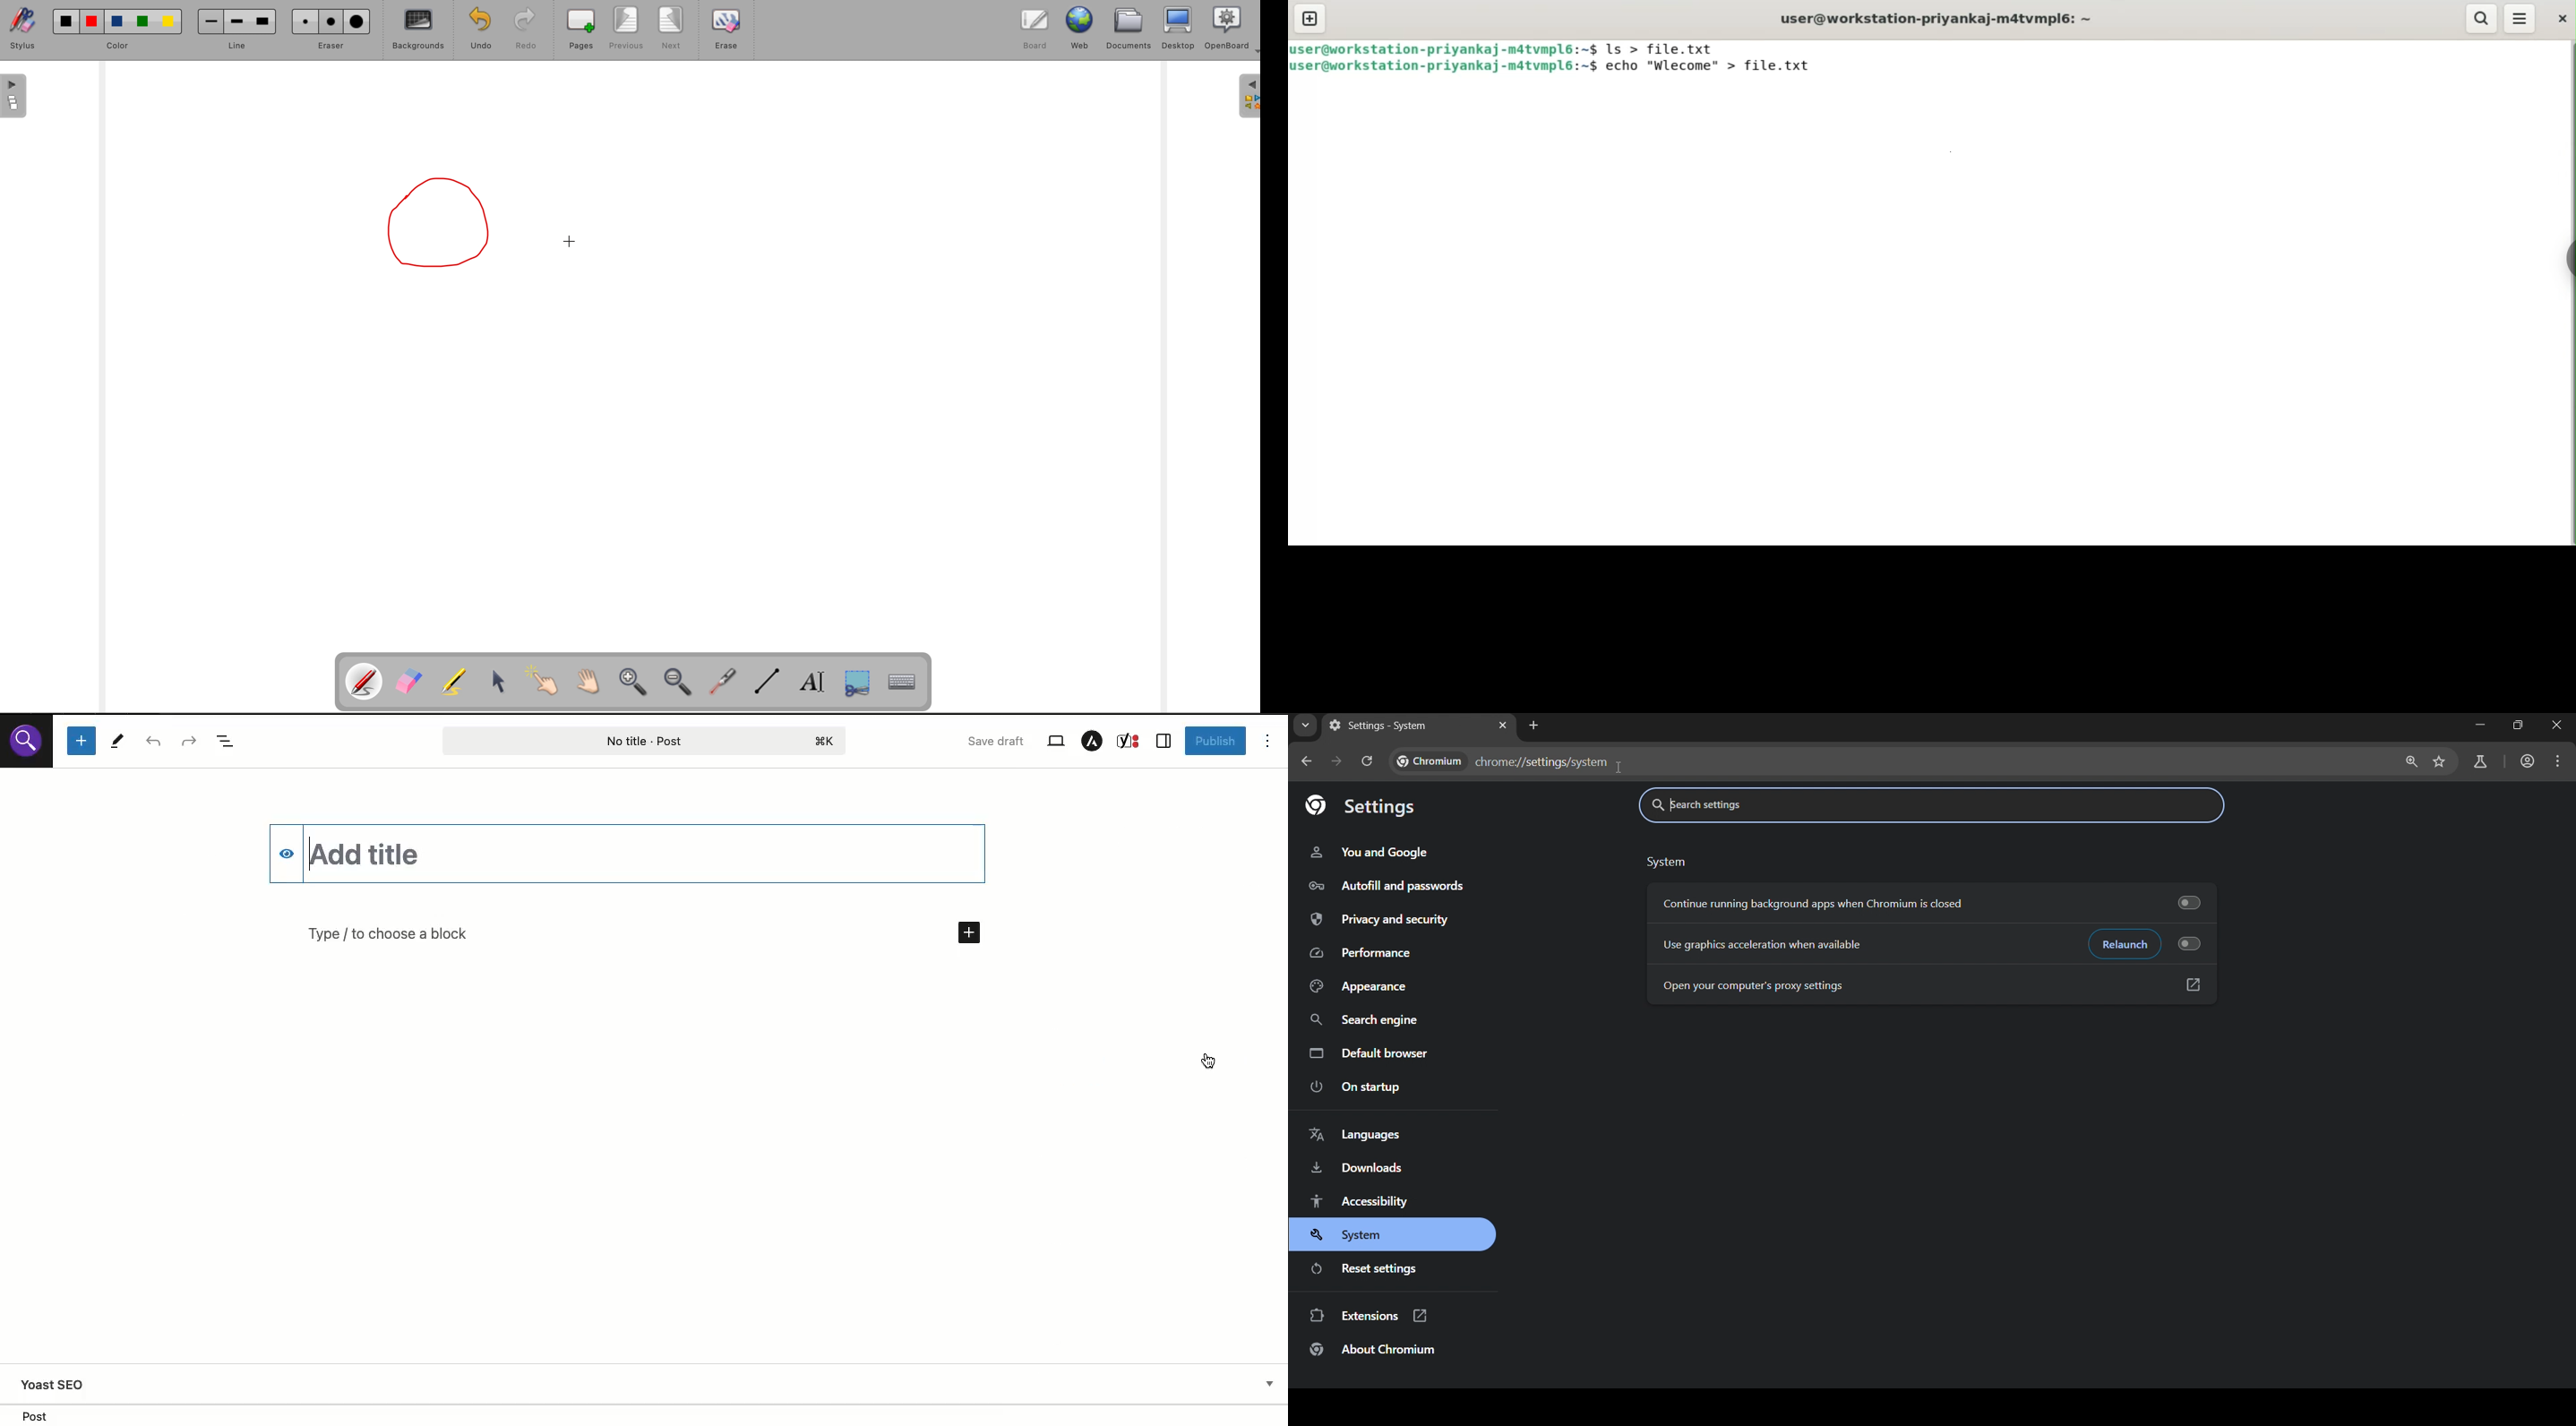 This screenshot has height=1428, width=2576. Describe the element at coordinates (1501, 726) in the screenshot. I see `close tab` at that location.